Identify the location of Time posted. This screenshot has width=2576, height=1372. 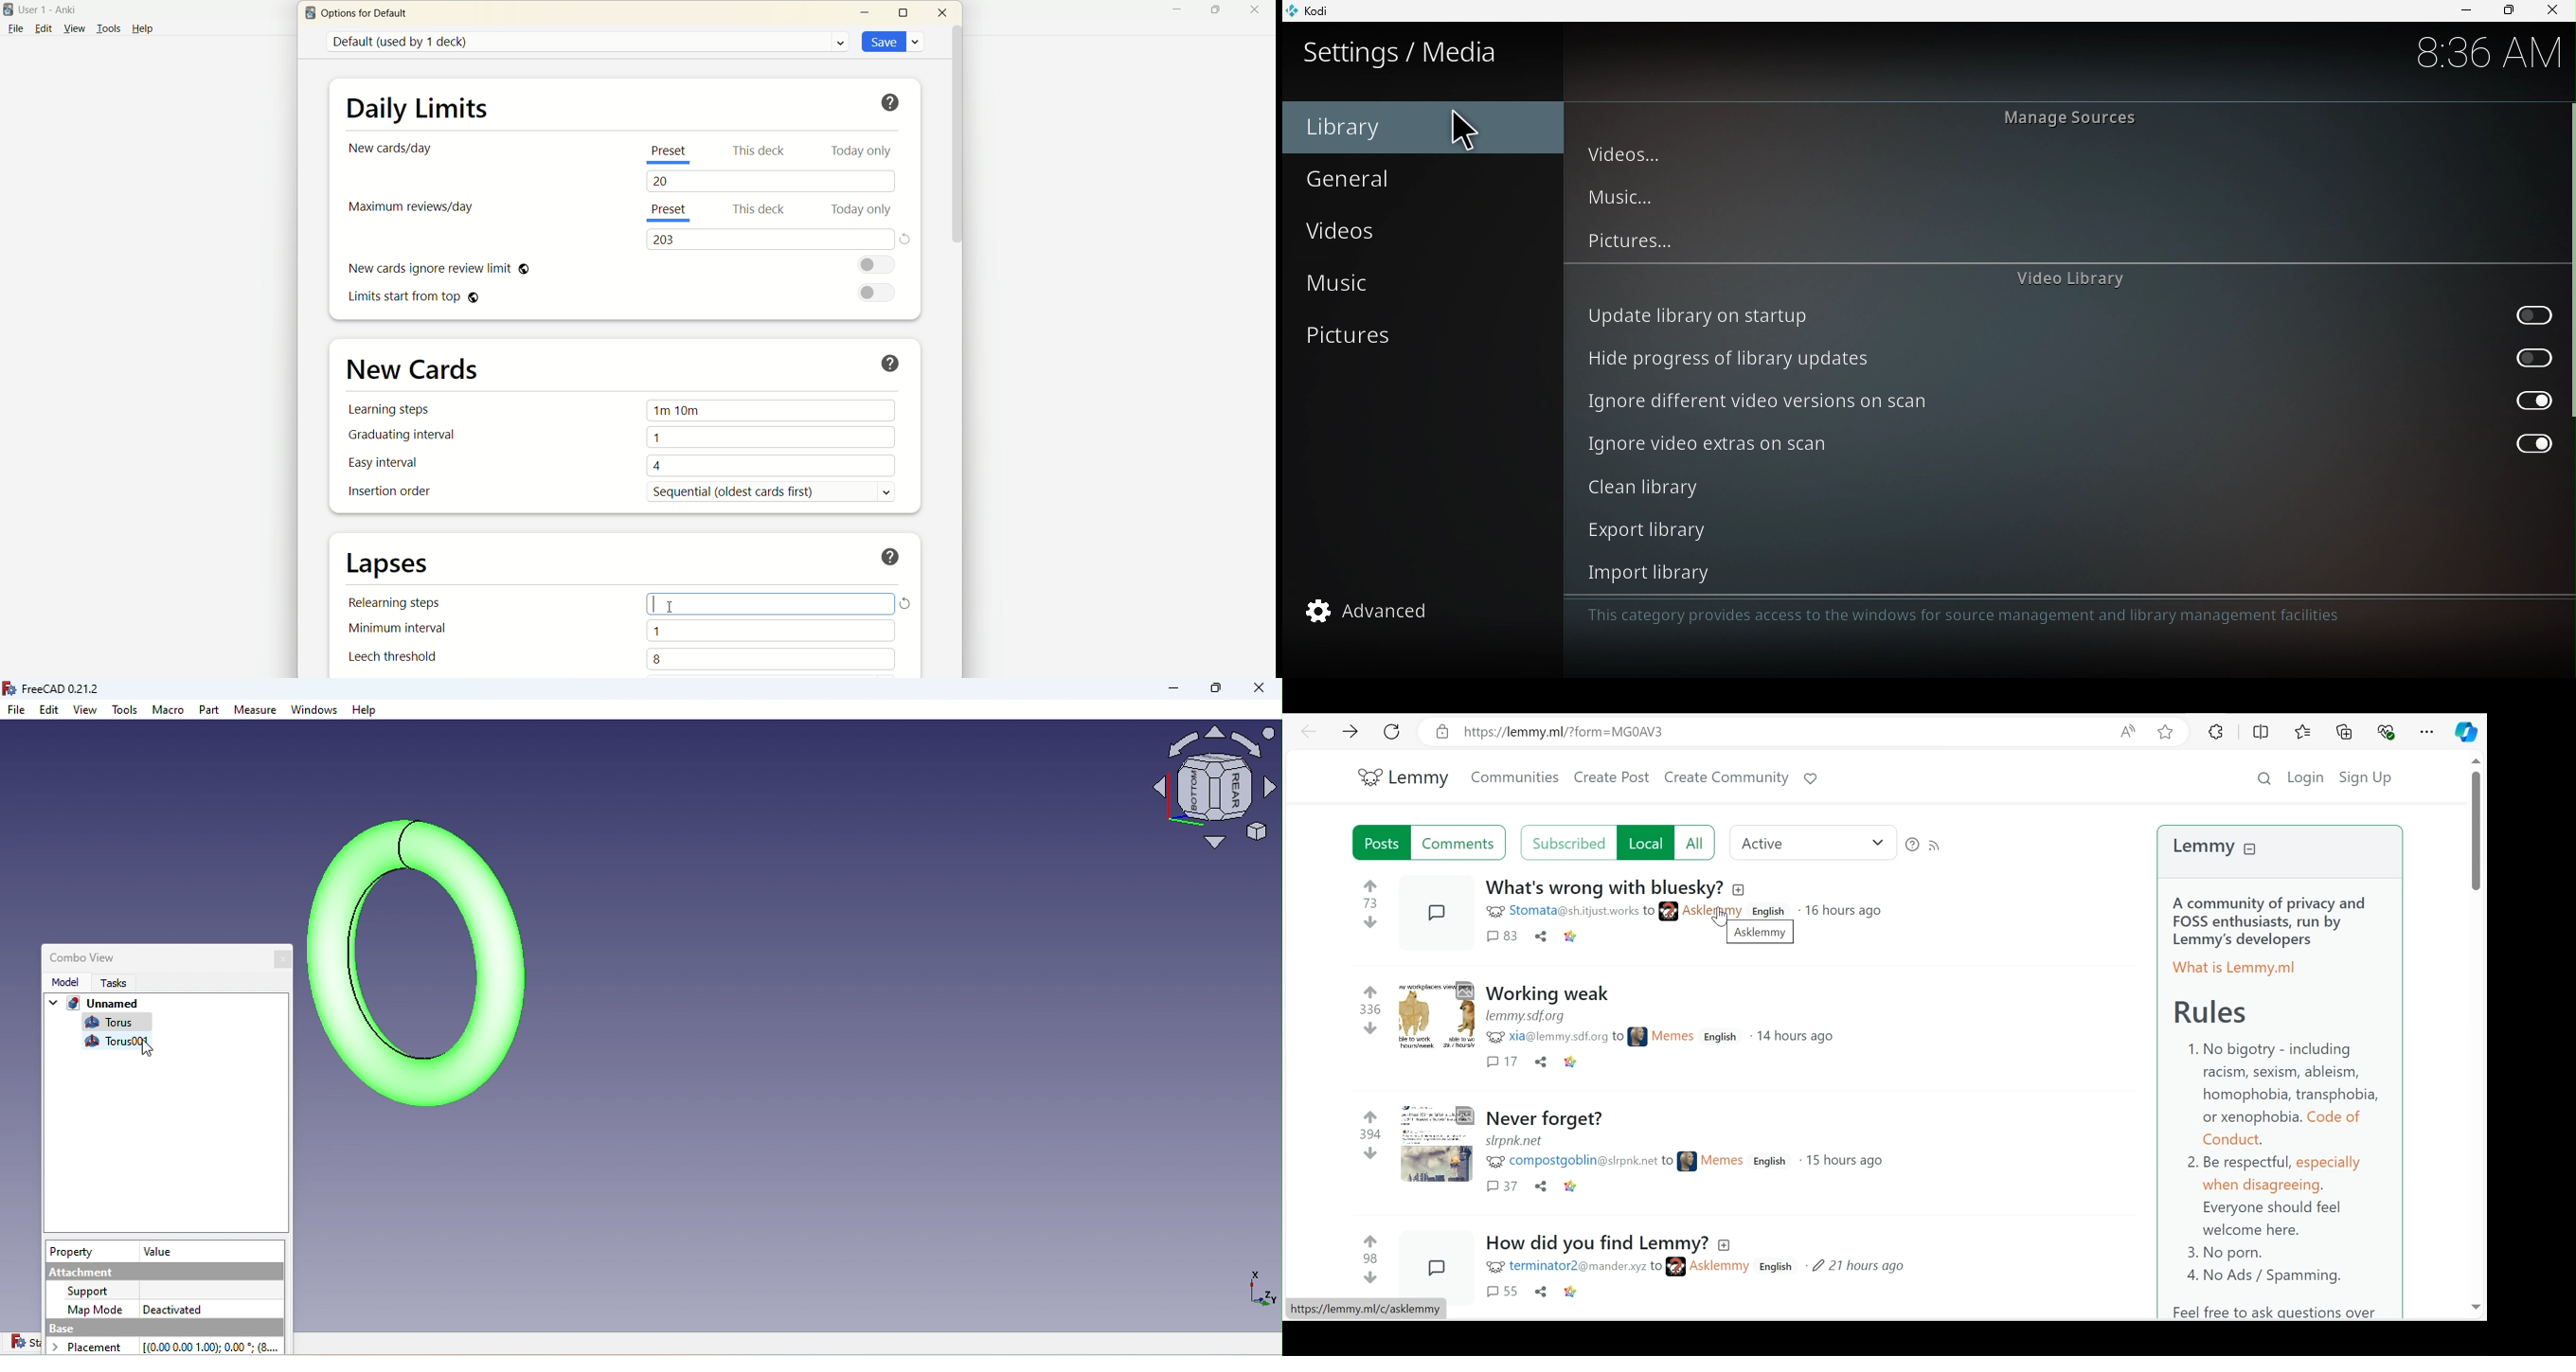
(1796, 1038).